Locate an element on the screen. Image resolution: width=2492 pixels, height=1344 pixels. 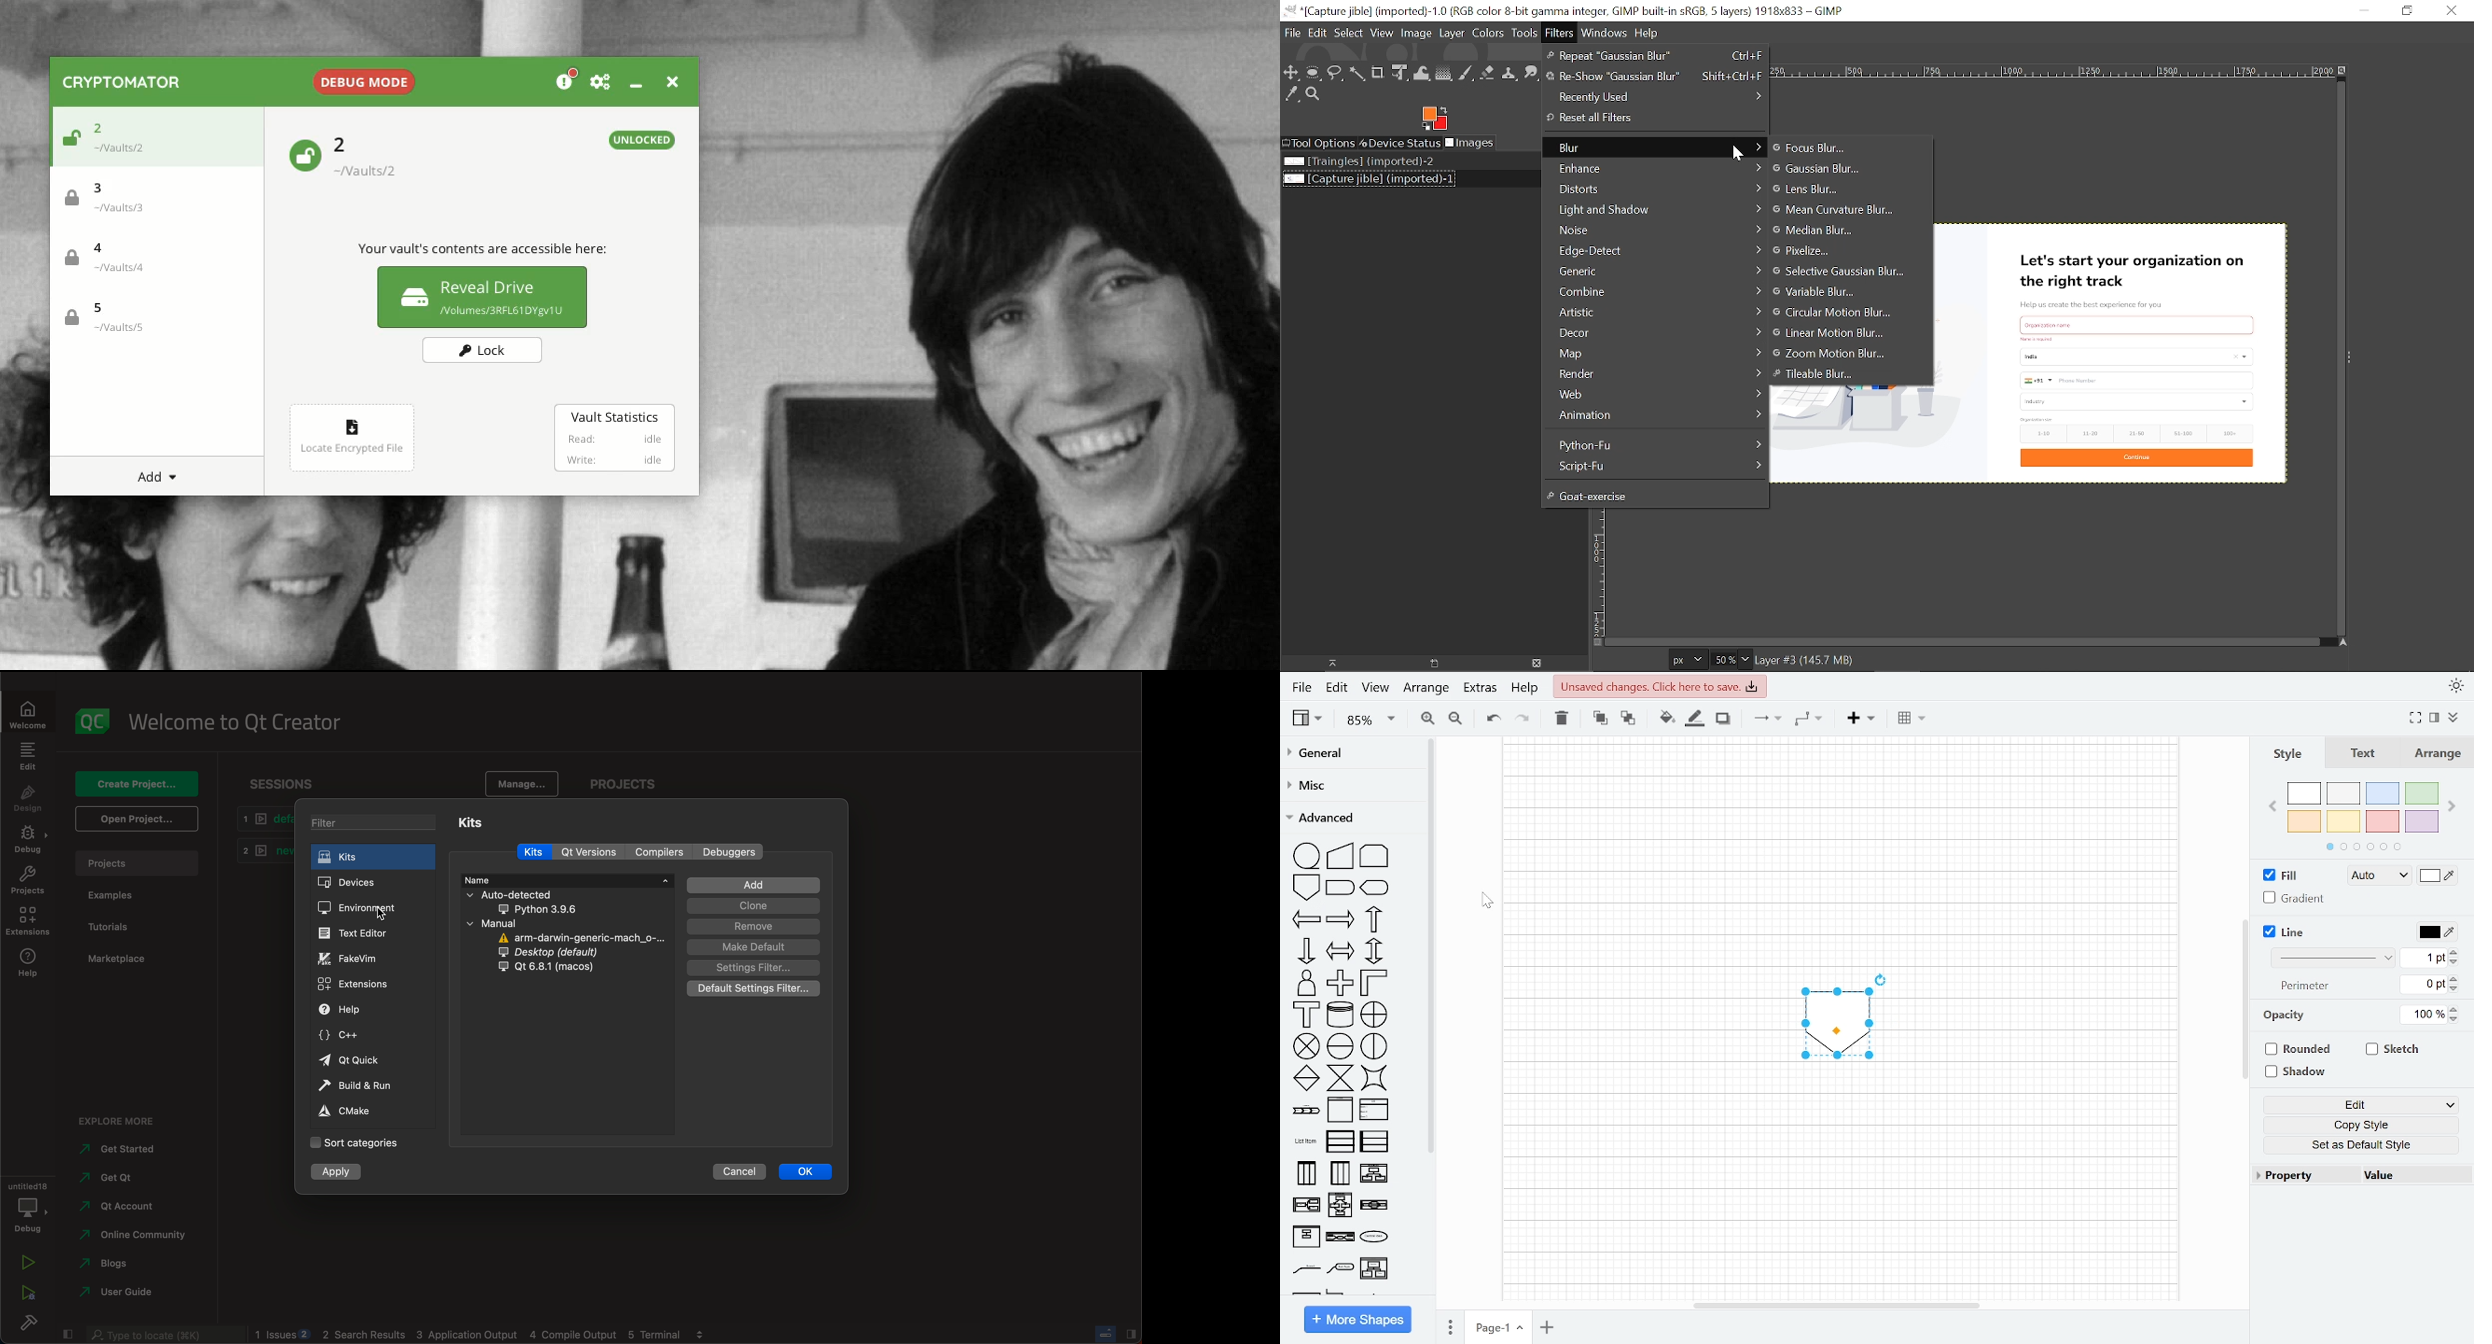
Connection is located at coordinates (1766, 721).